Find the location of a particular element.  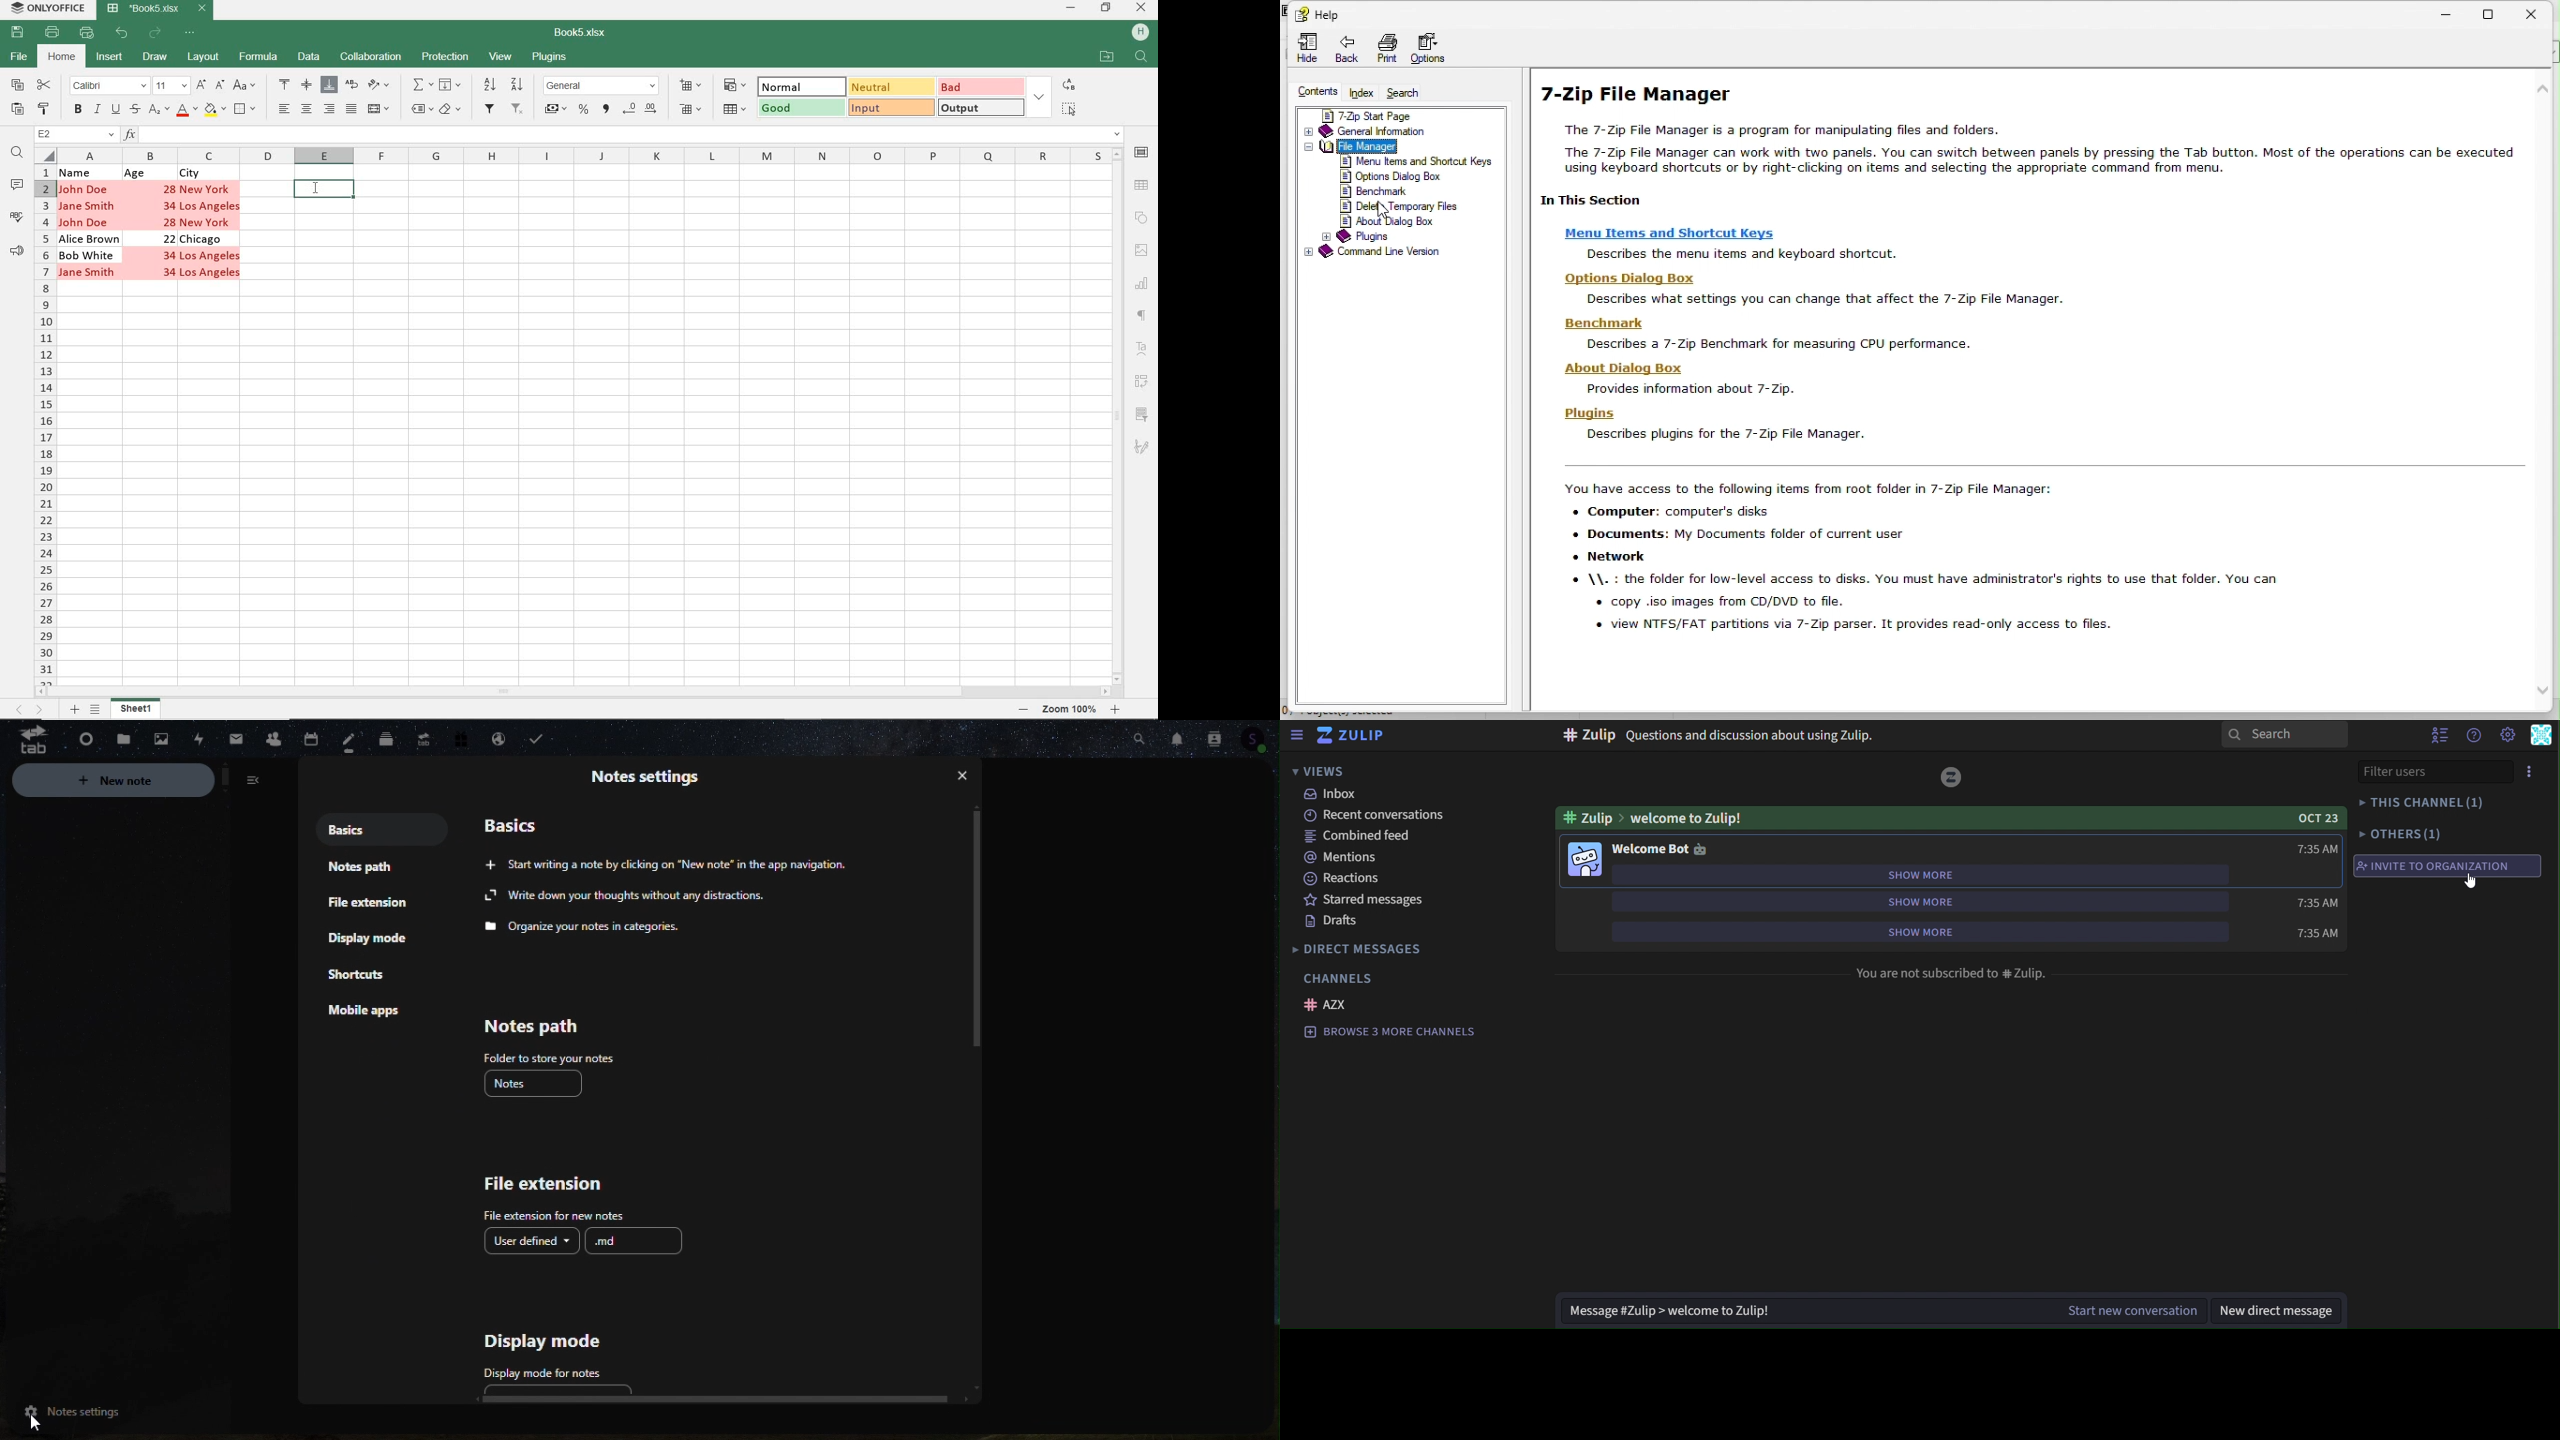

search is located at coordinates (2283, 735).